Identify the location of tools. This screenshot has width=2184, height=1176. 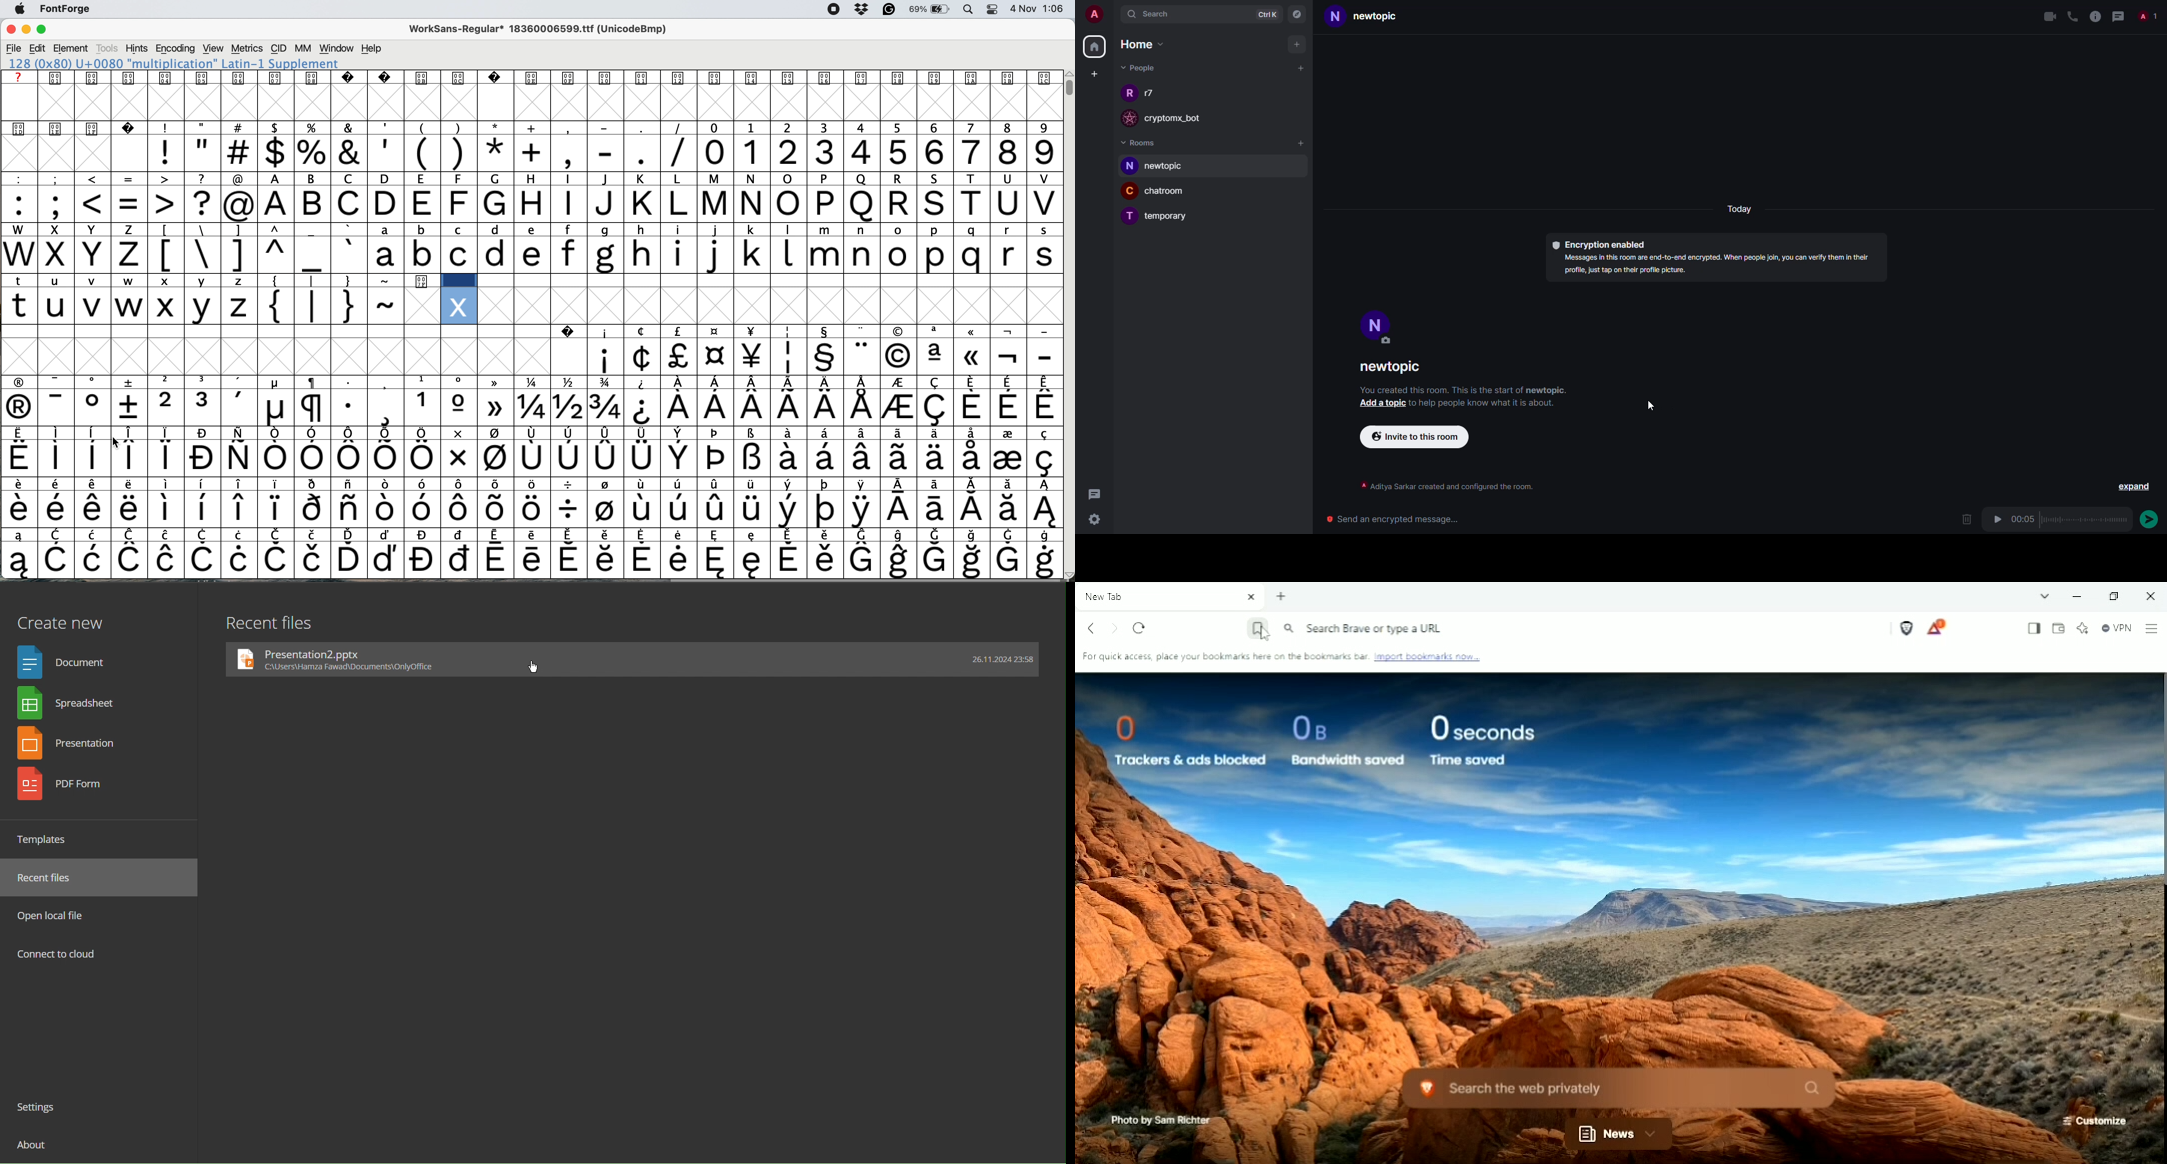
(108, 48).